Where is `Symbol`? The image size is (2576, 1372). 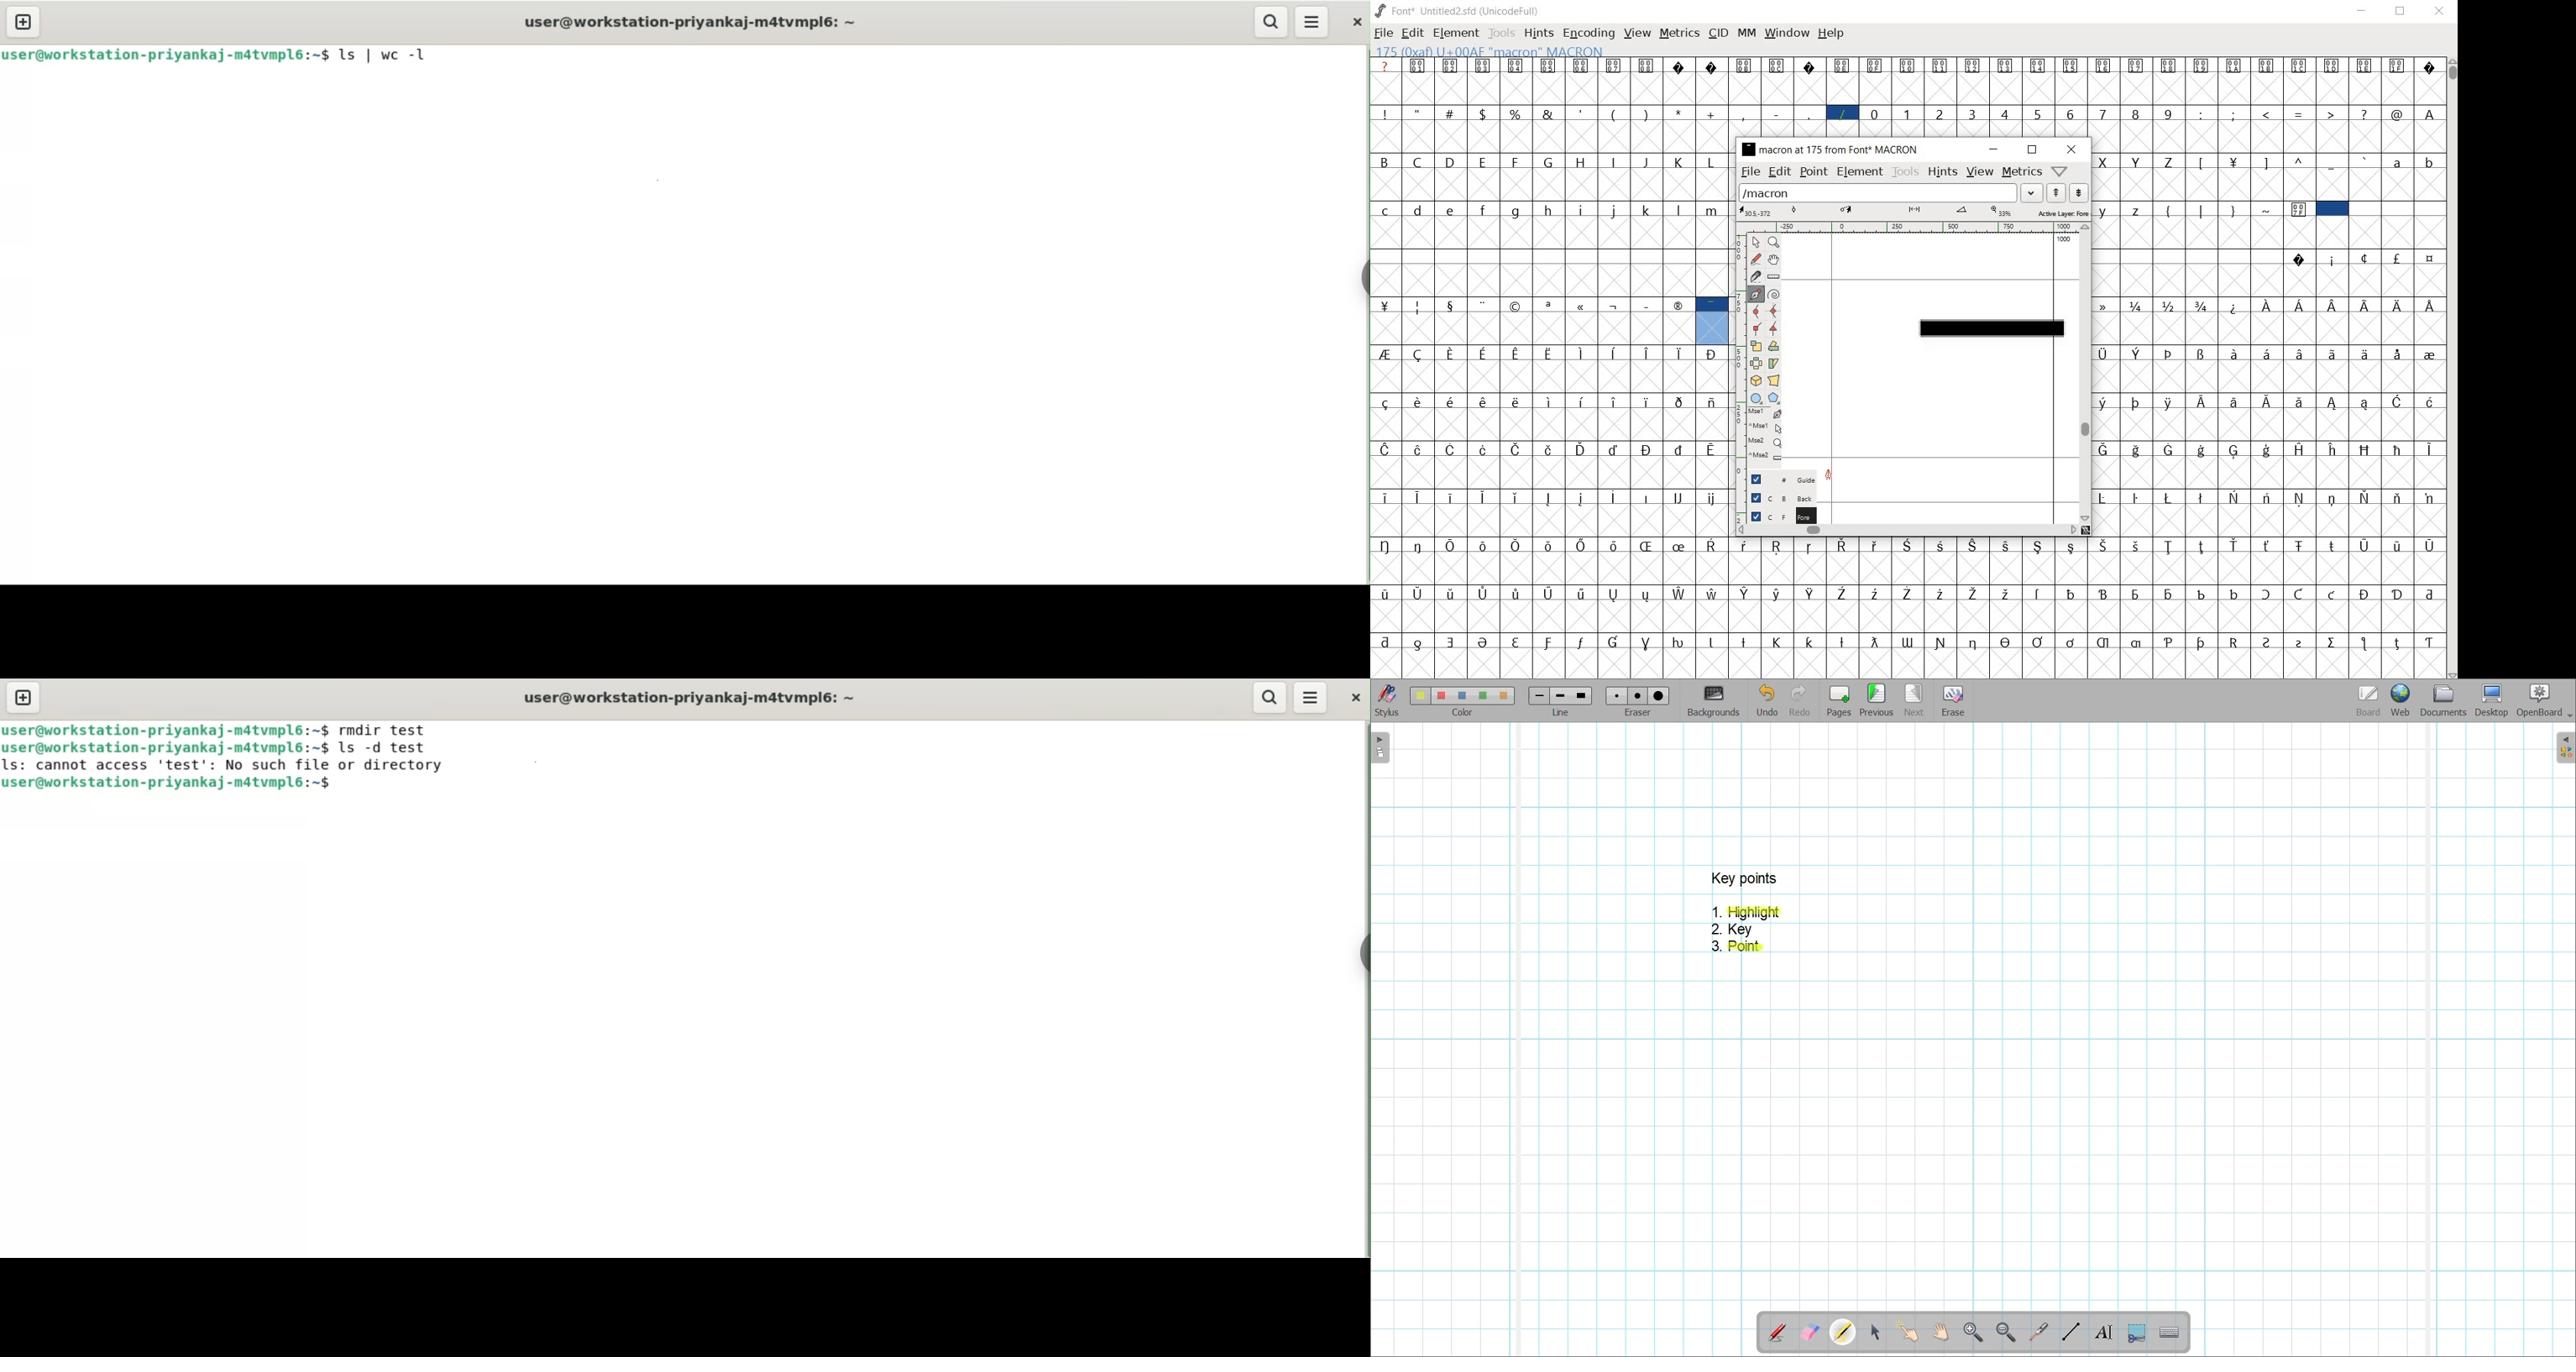
Symbol is located at coordinates (1842, 641).